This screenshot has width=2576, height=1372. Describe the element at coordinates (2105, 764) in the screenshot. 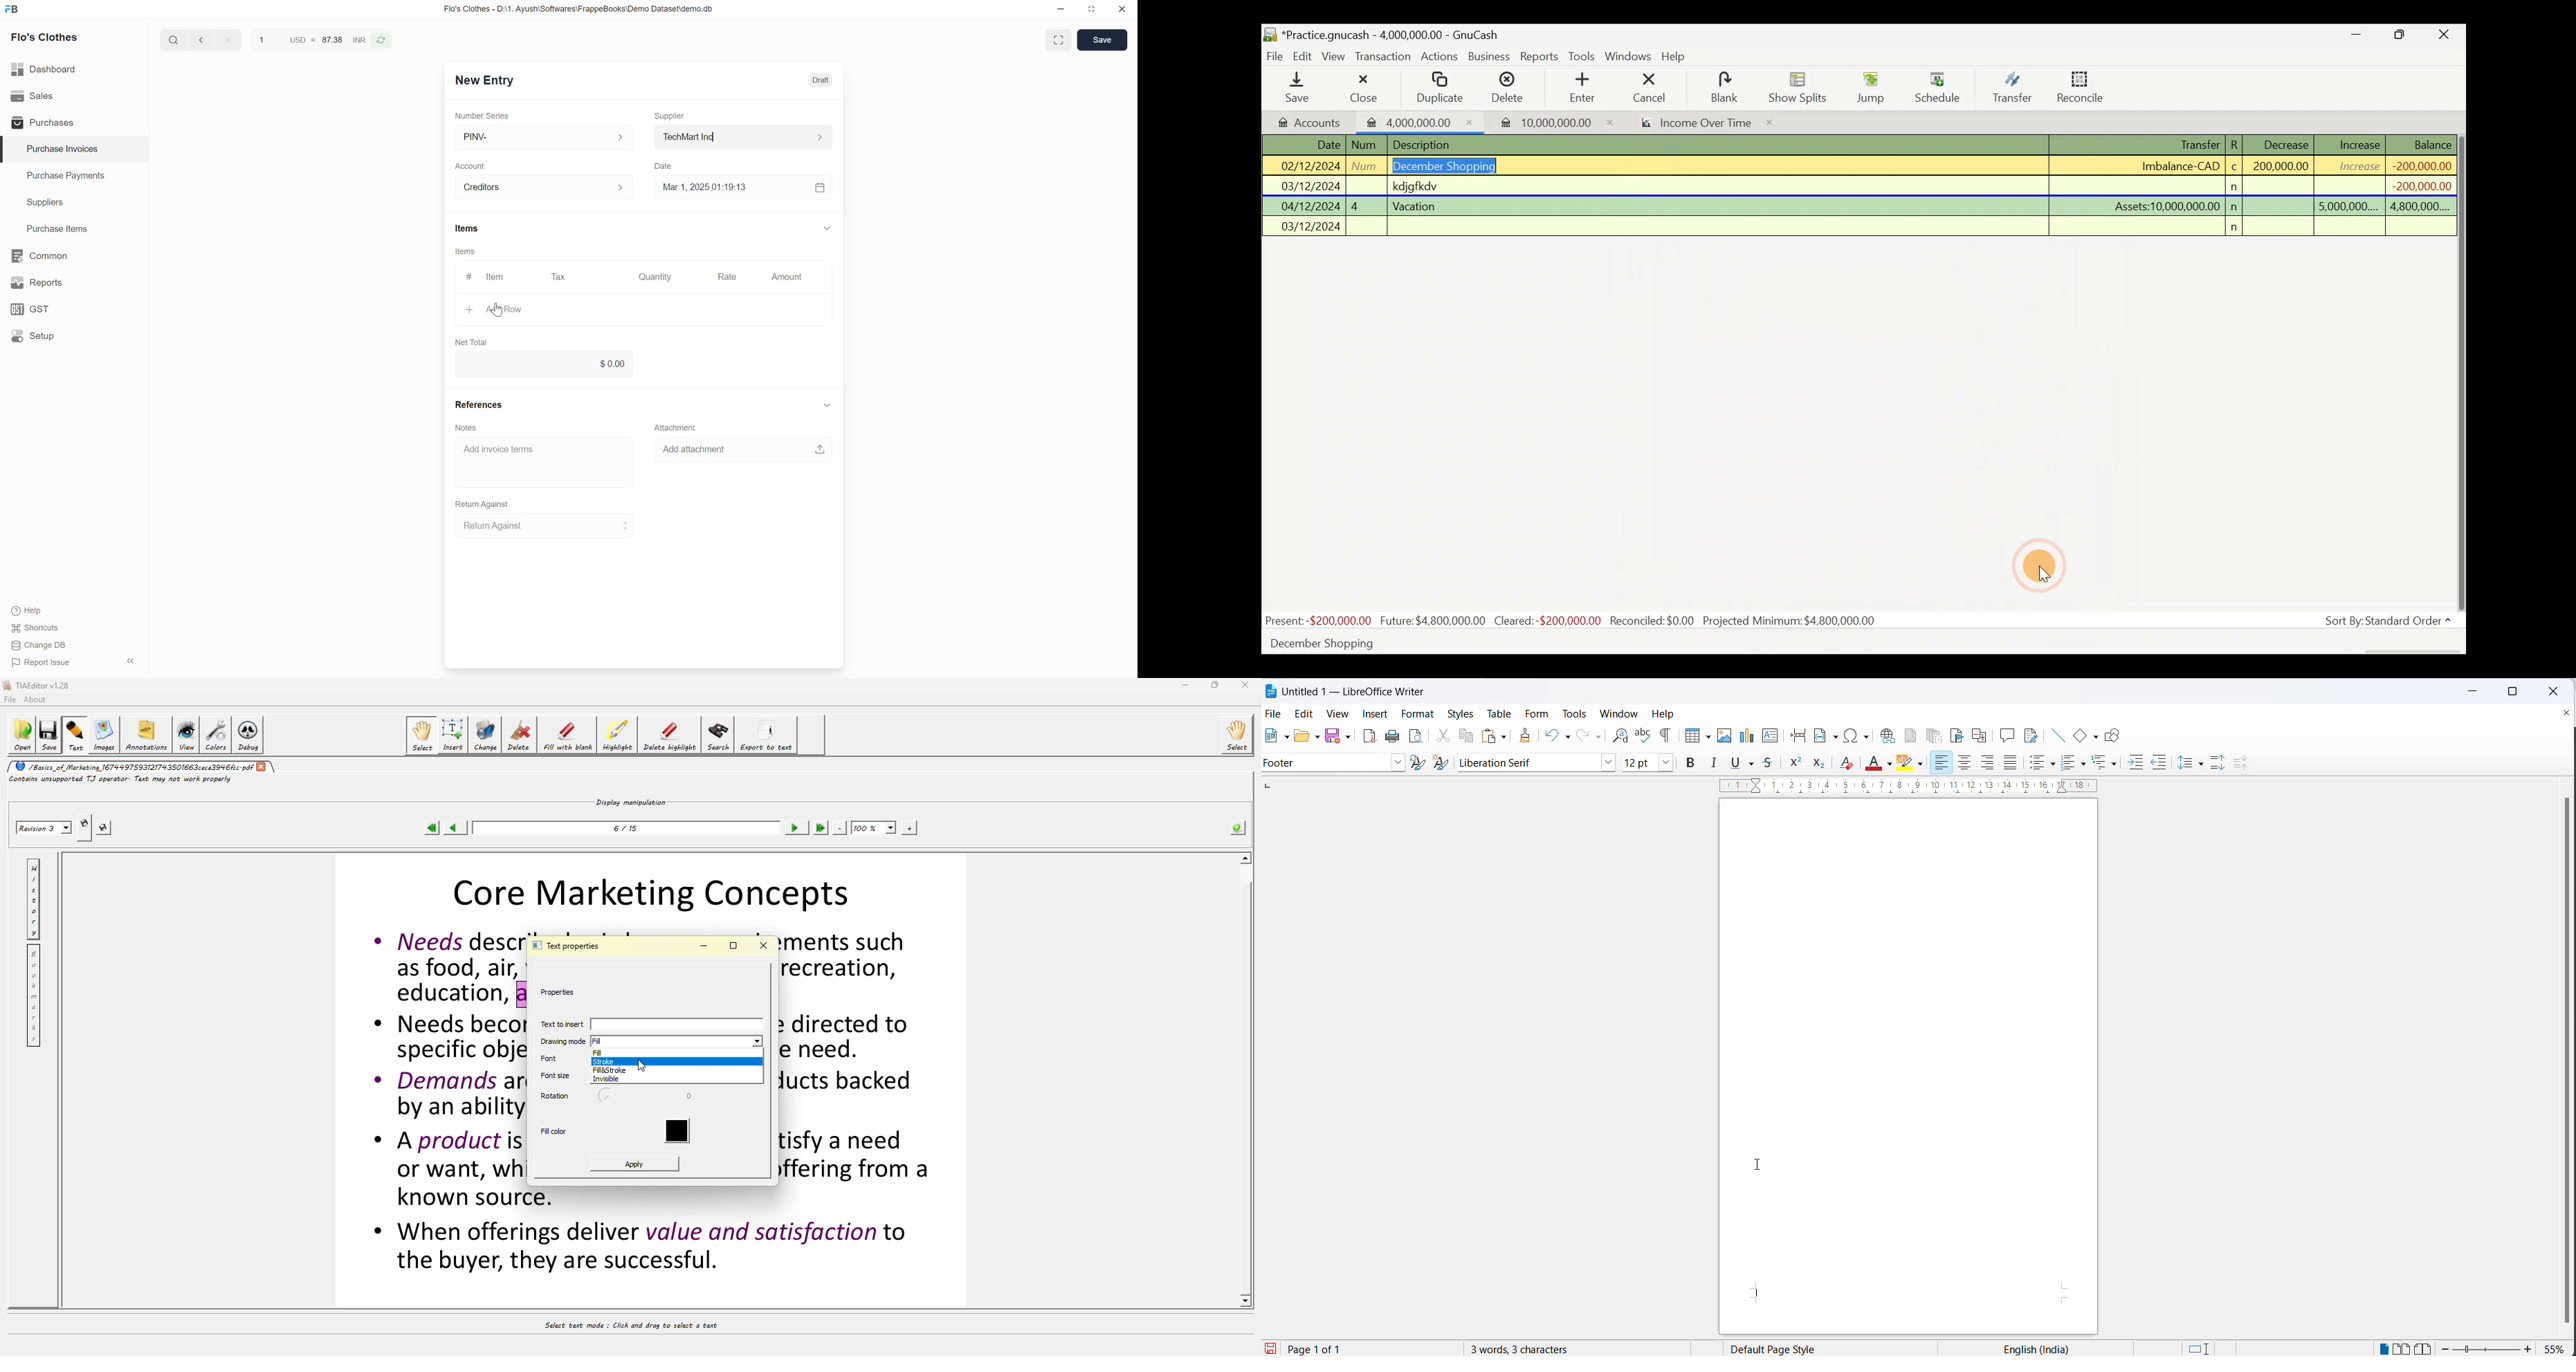

I see `select outline format` at that location.